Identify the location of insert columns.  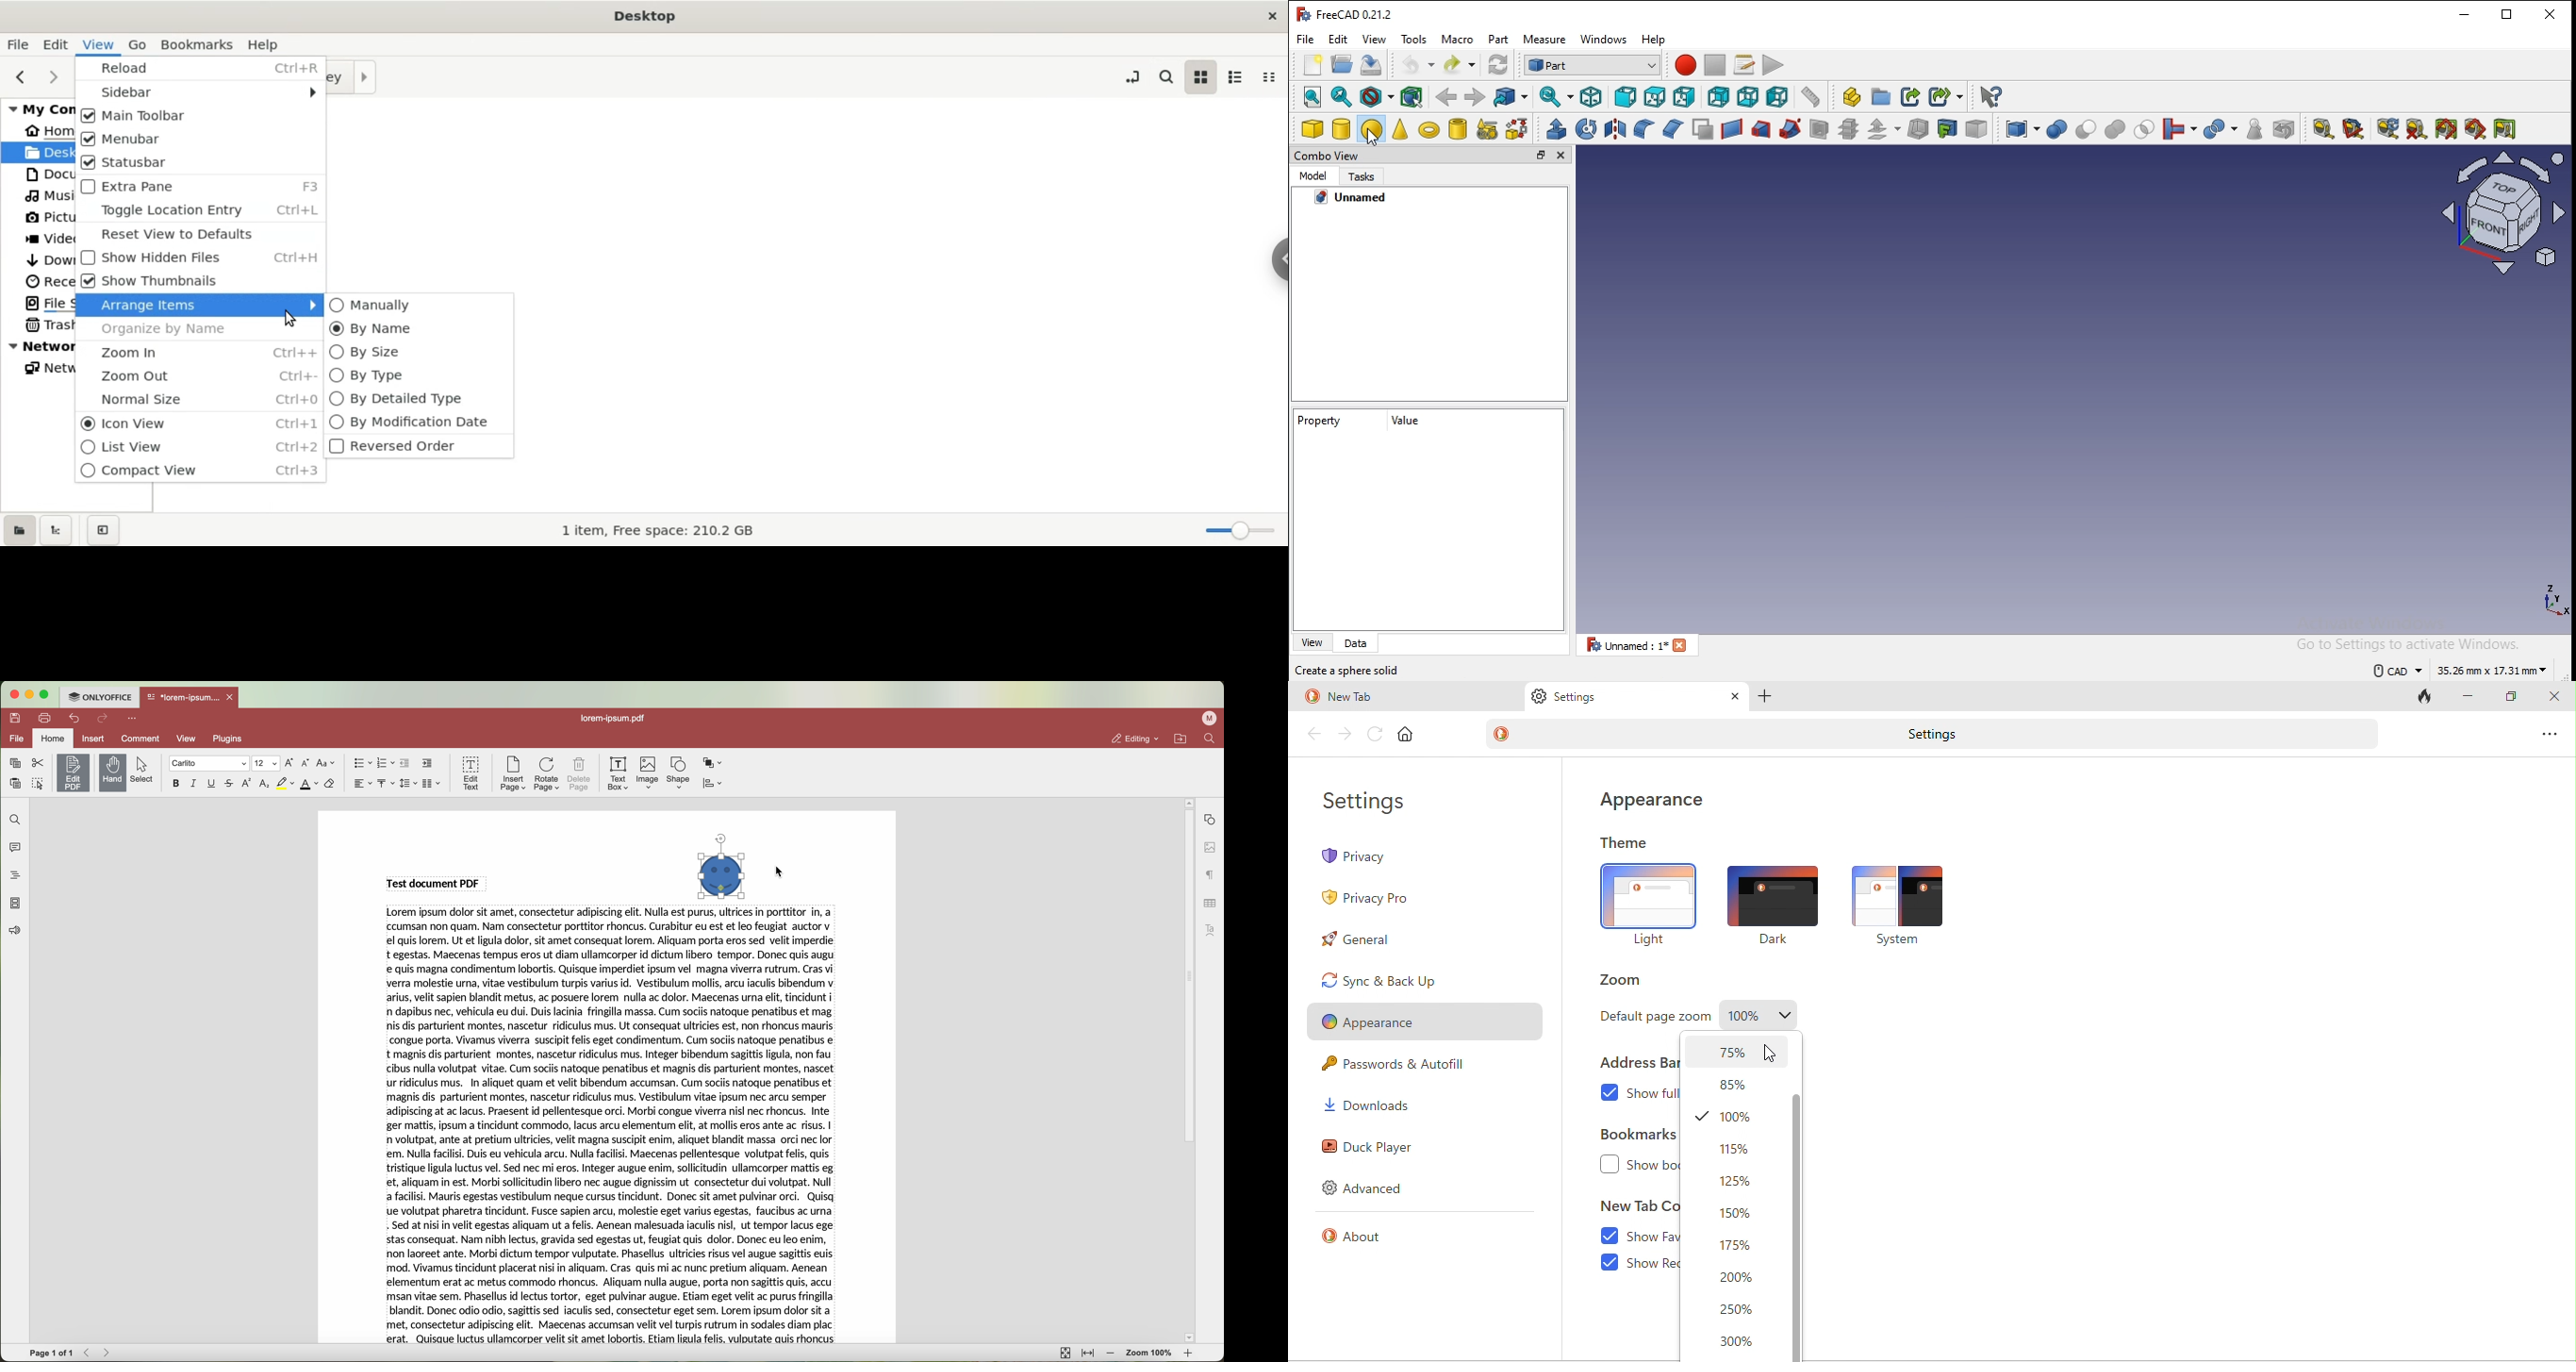
(432, 784).